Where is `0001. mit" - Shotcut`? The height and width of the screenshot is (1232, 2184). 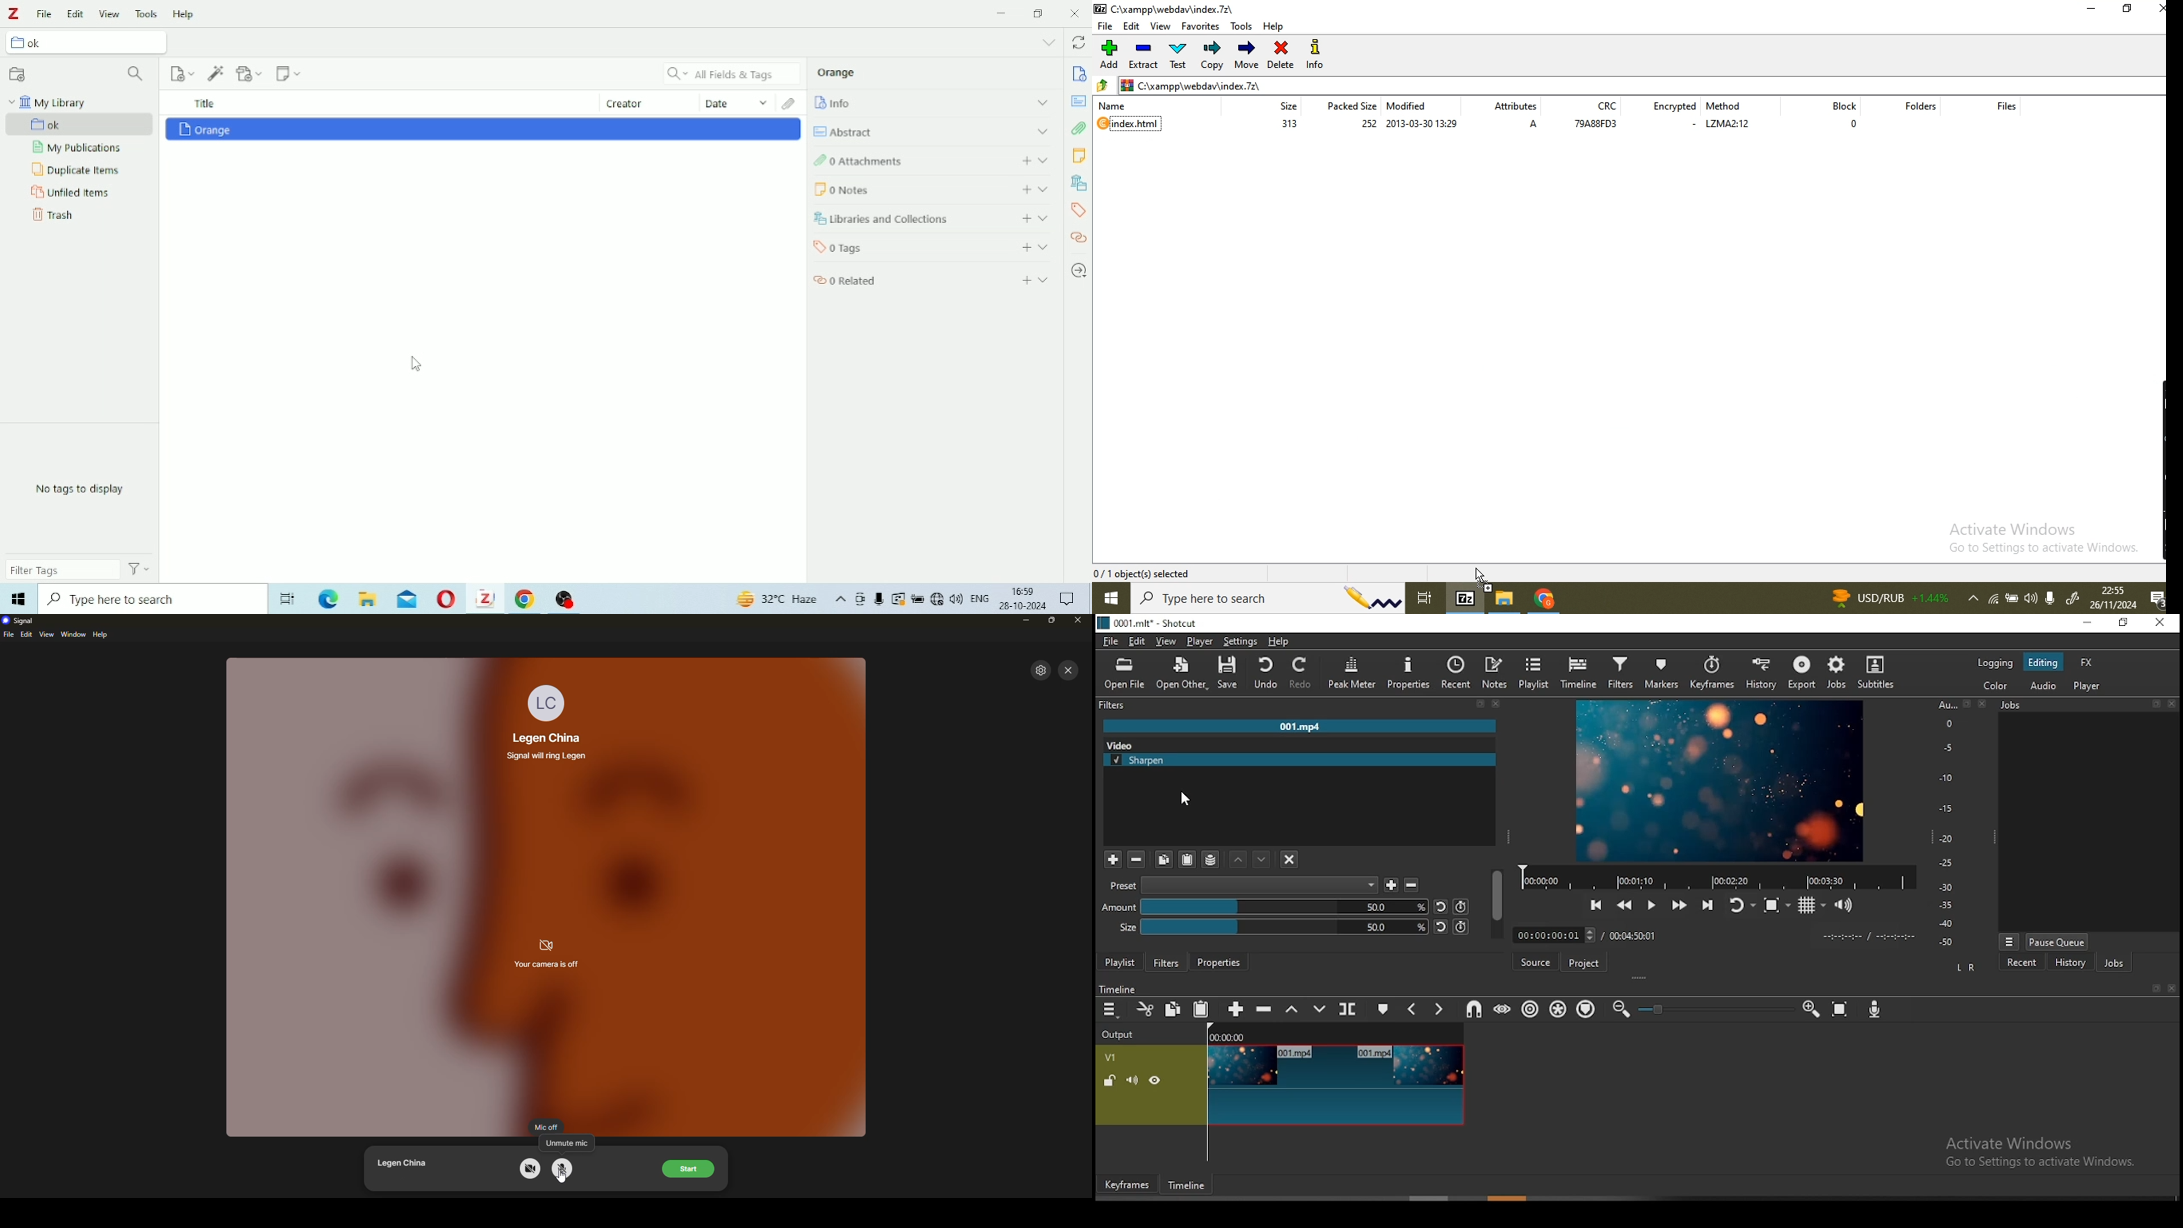 0001. mit" - Shotcut is located at coordinates (1150, 623).